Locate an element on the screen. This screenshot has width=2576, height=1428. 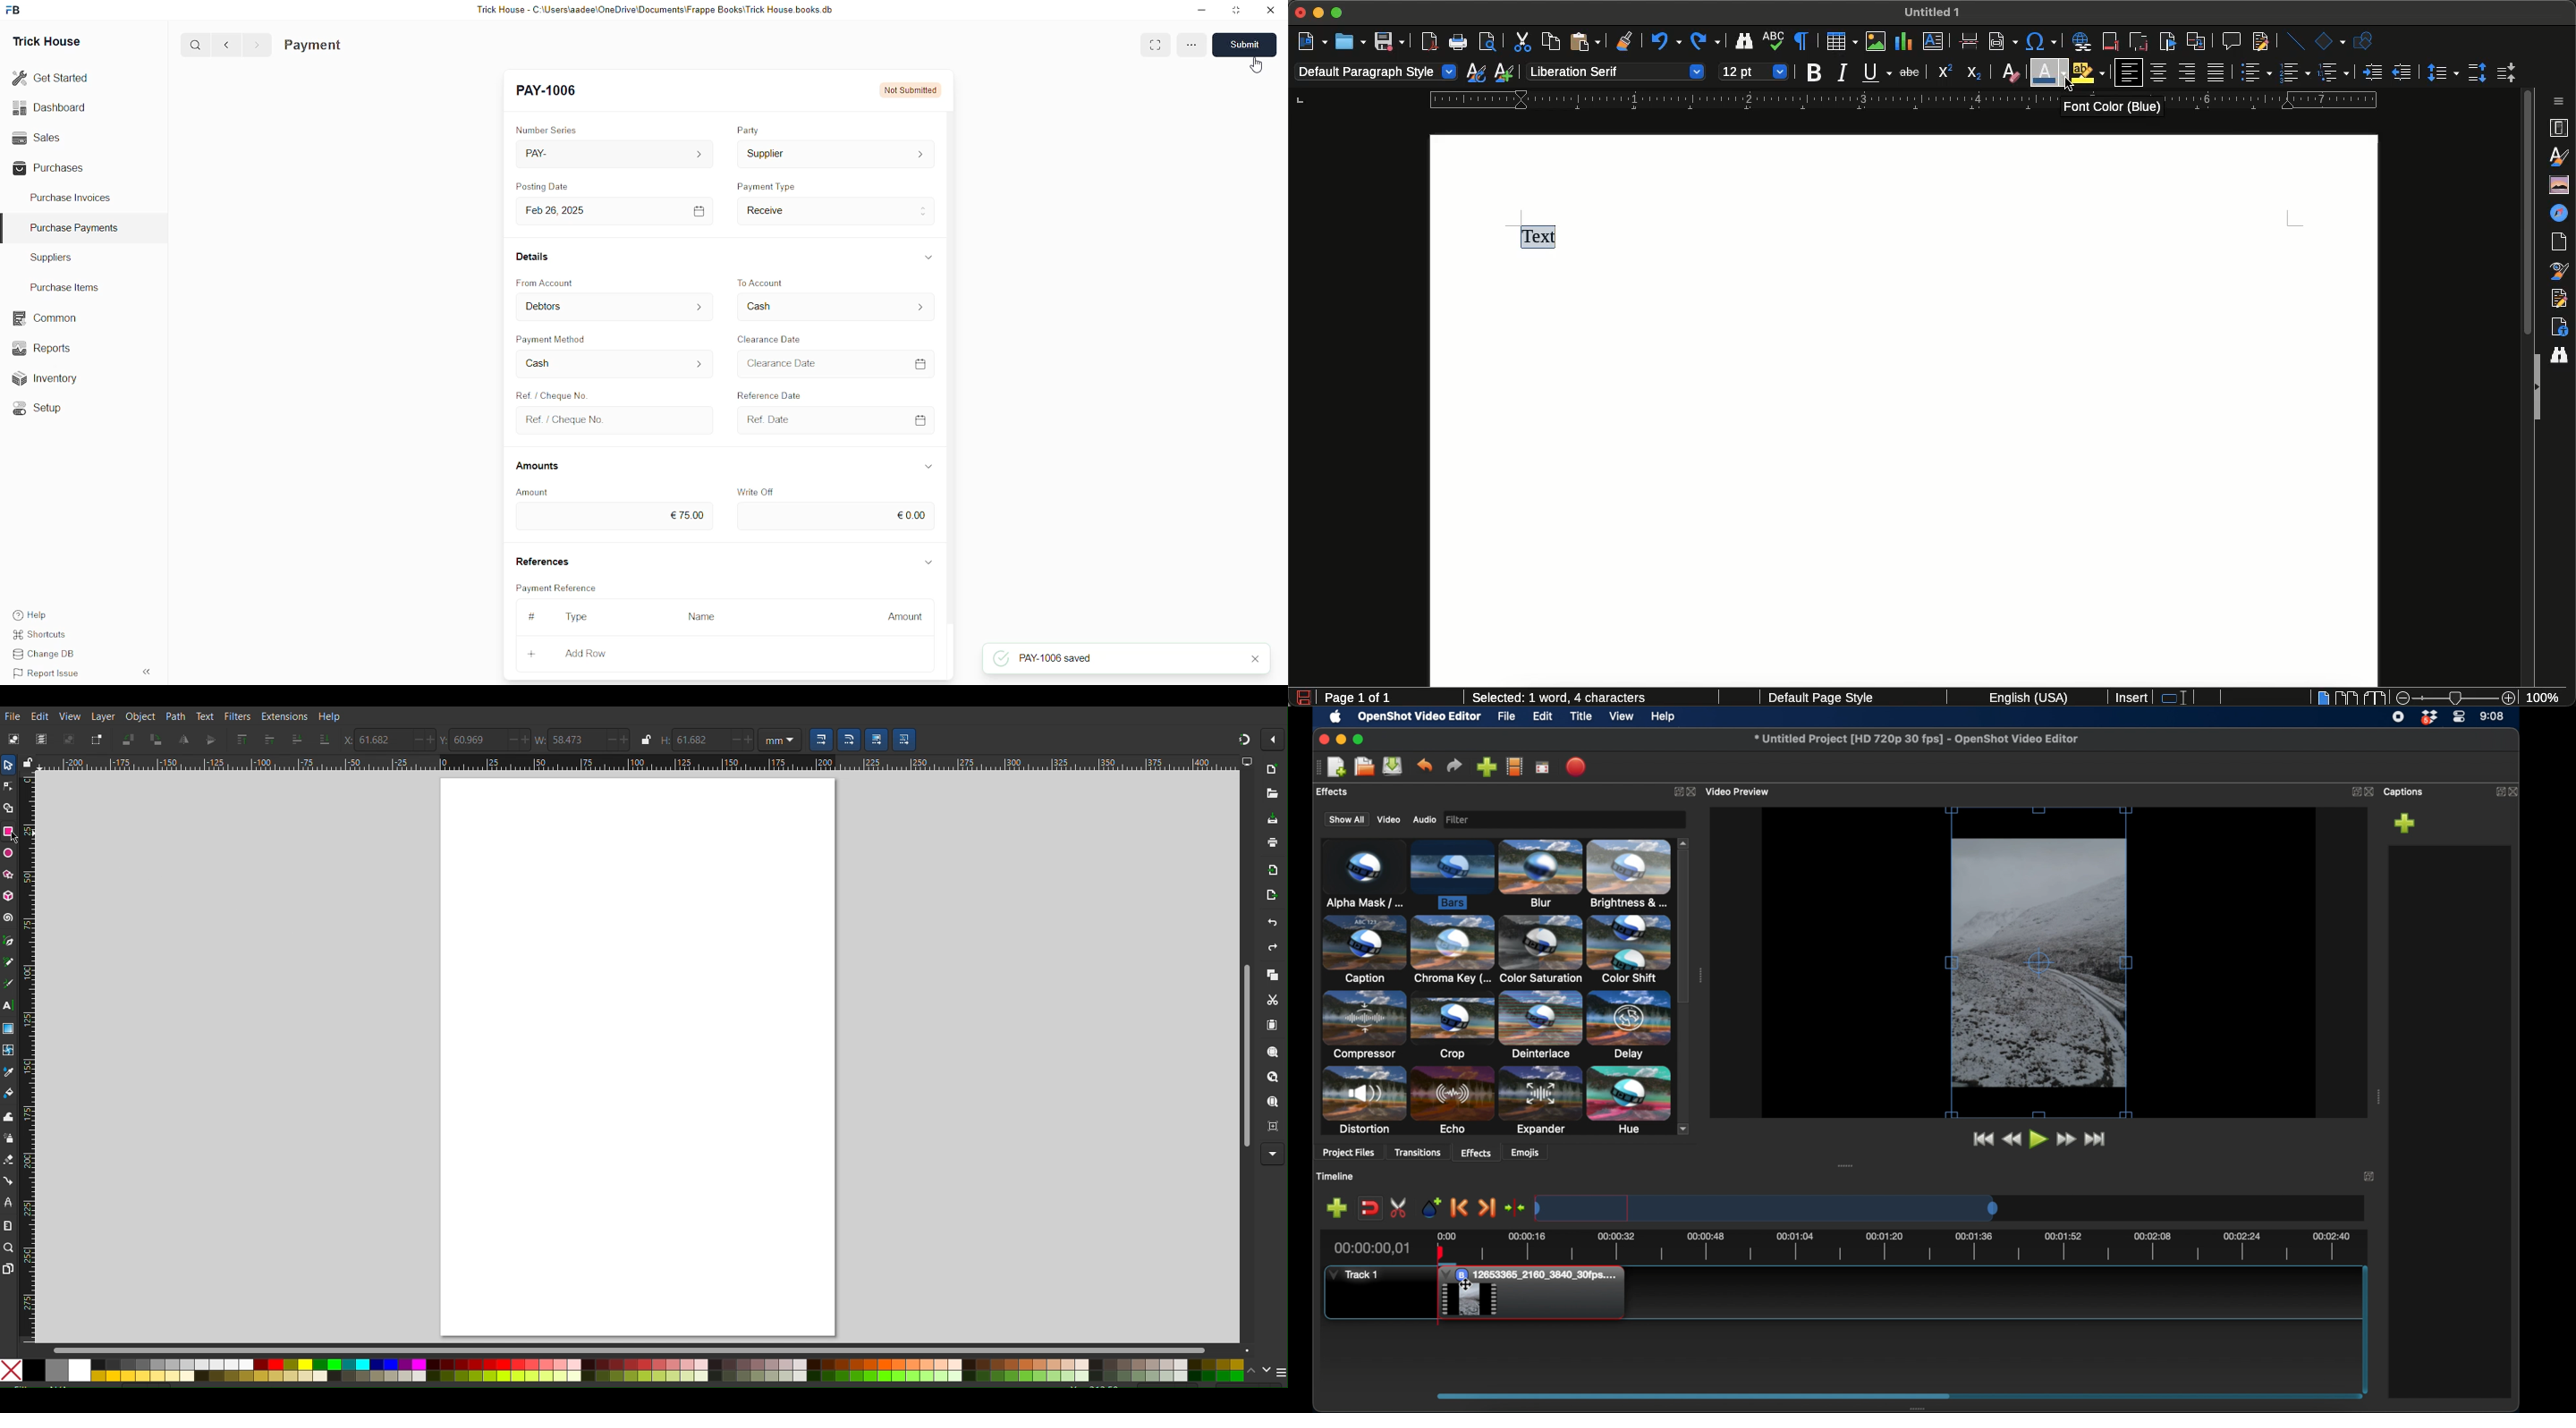
X-Coords is located at coordinates (345, 740).